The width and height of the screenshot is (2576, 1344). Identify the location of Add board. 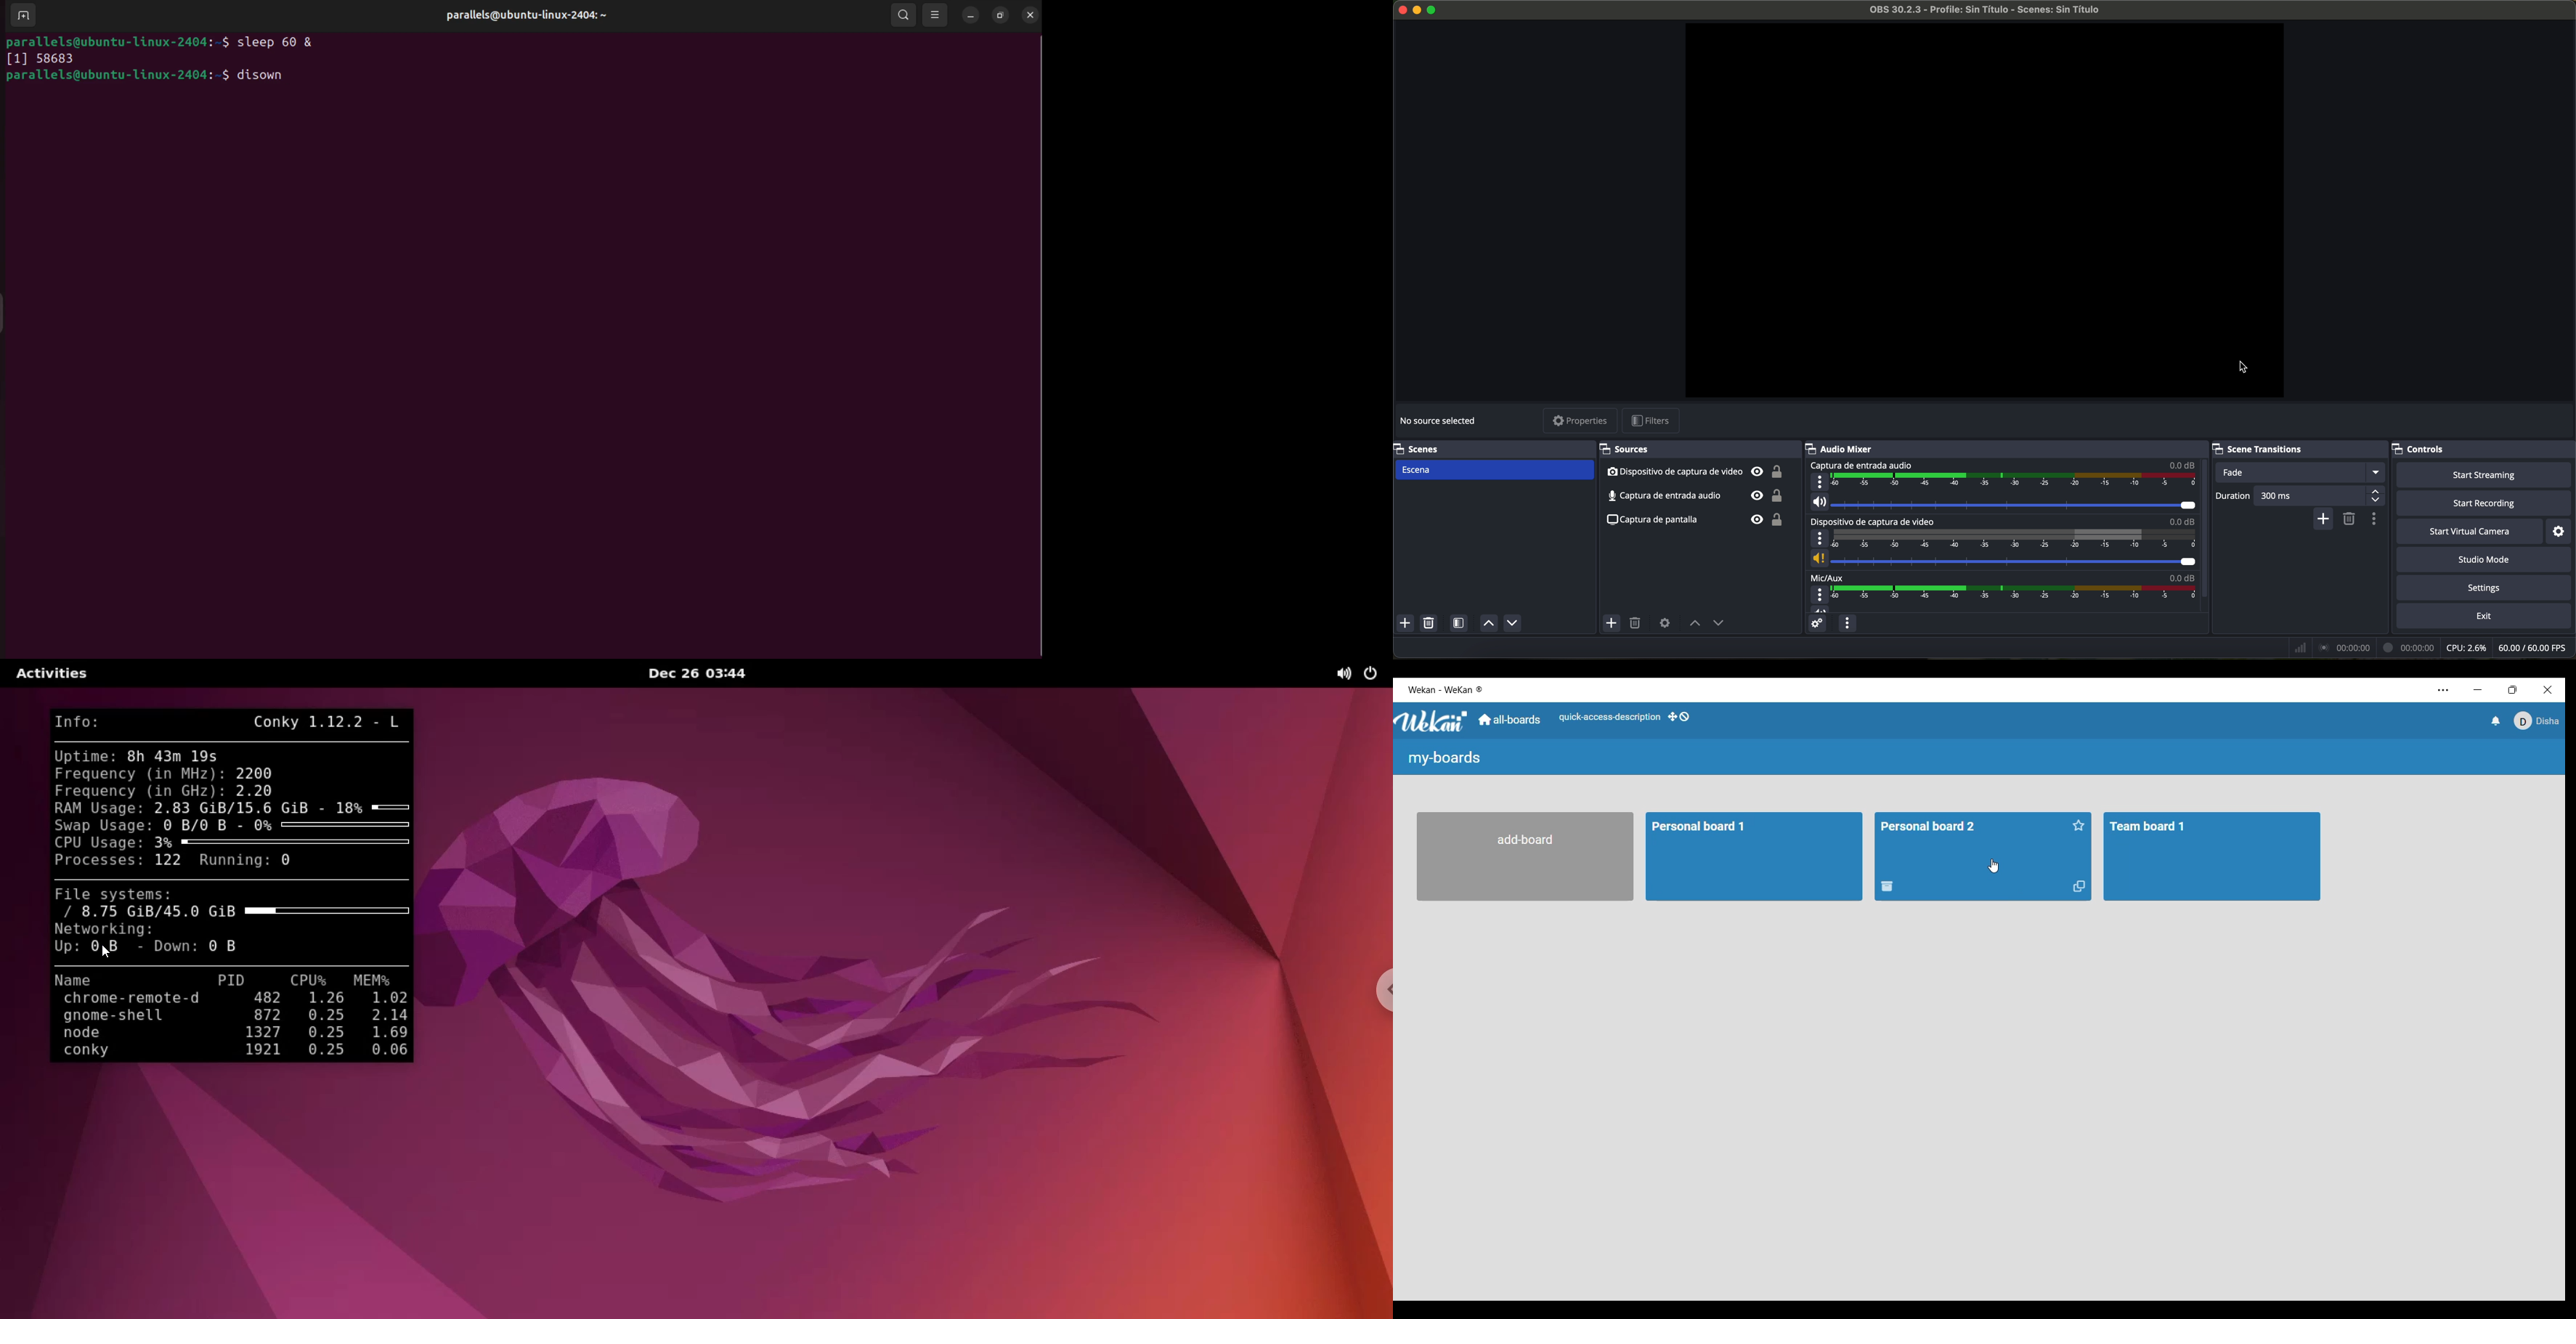
(1525, 856).